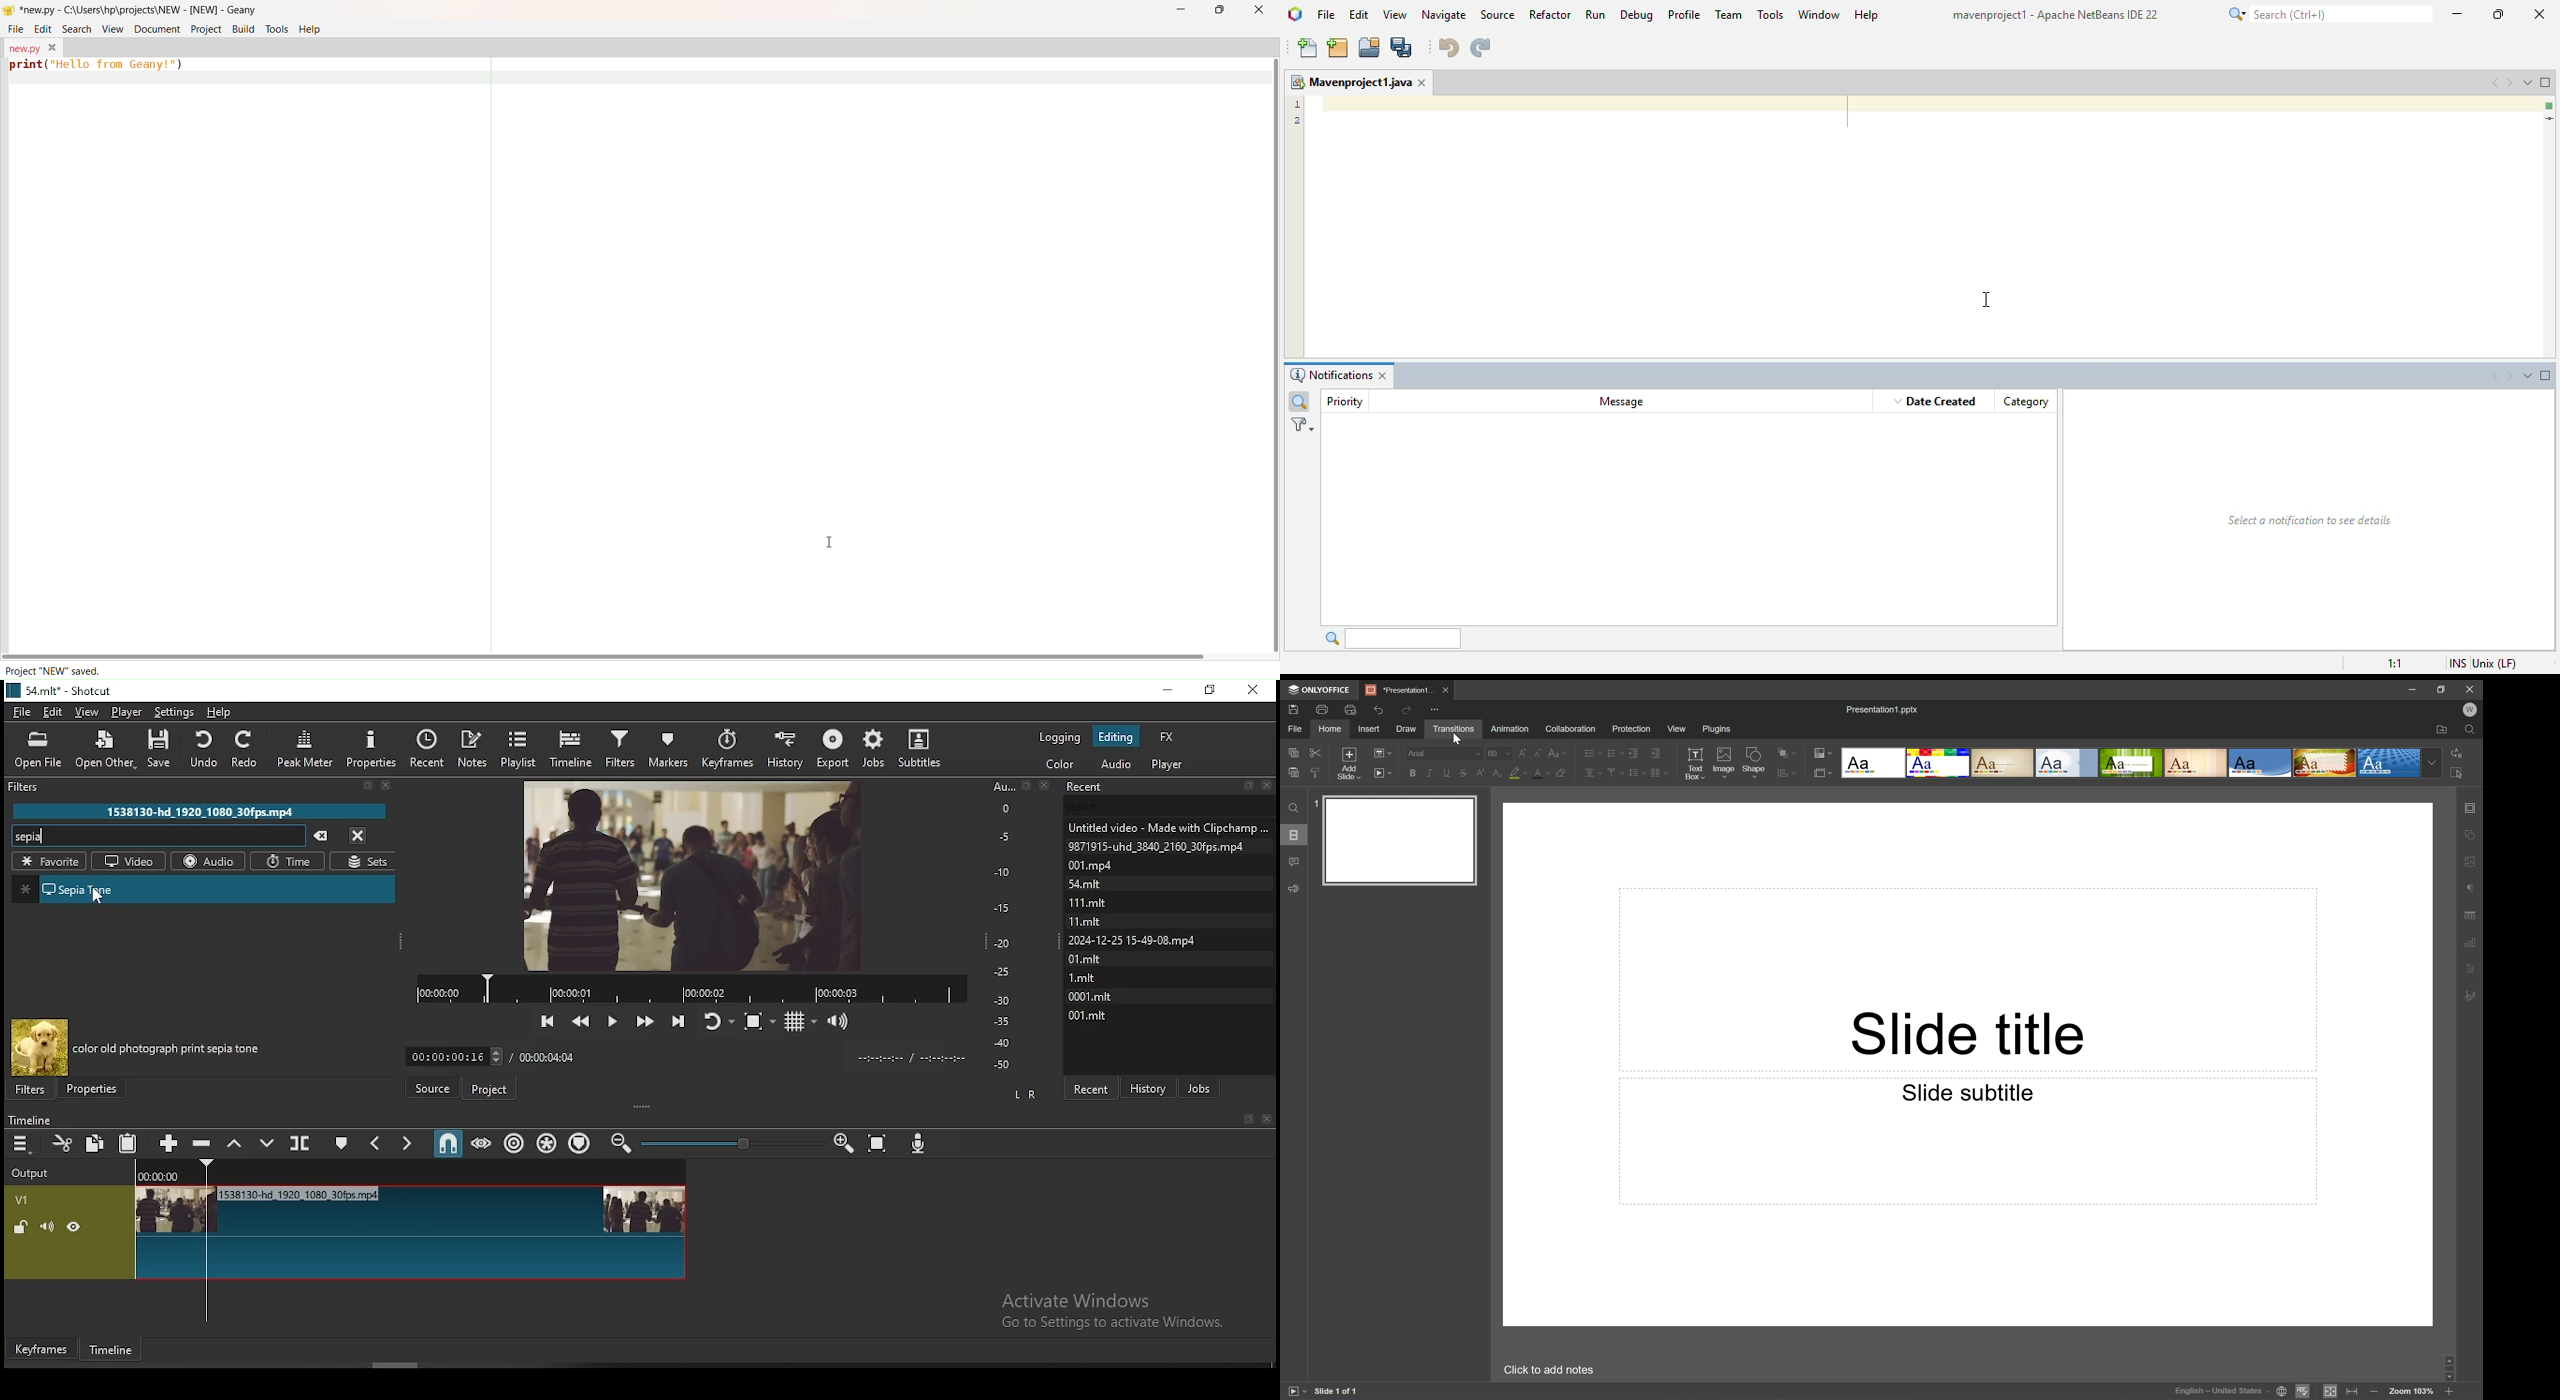 This screenshot has width=2576, height=1400. What do you see at coordinates (583, 1018) in the screenshot?
I see `play quickly backwards` at bounding box center [583, 1018].